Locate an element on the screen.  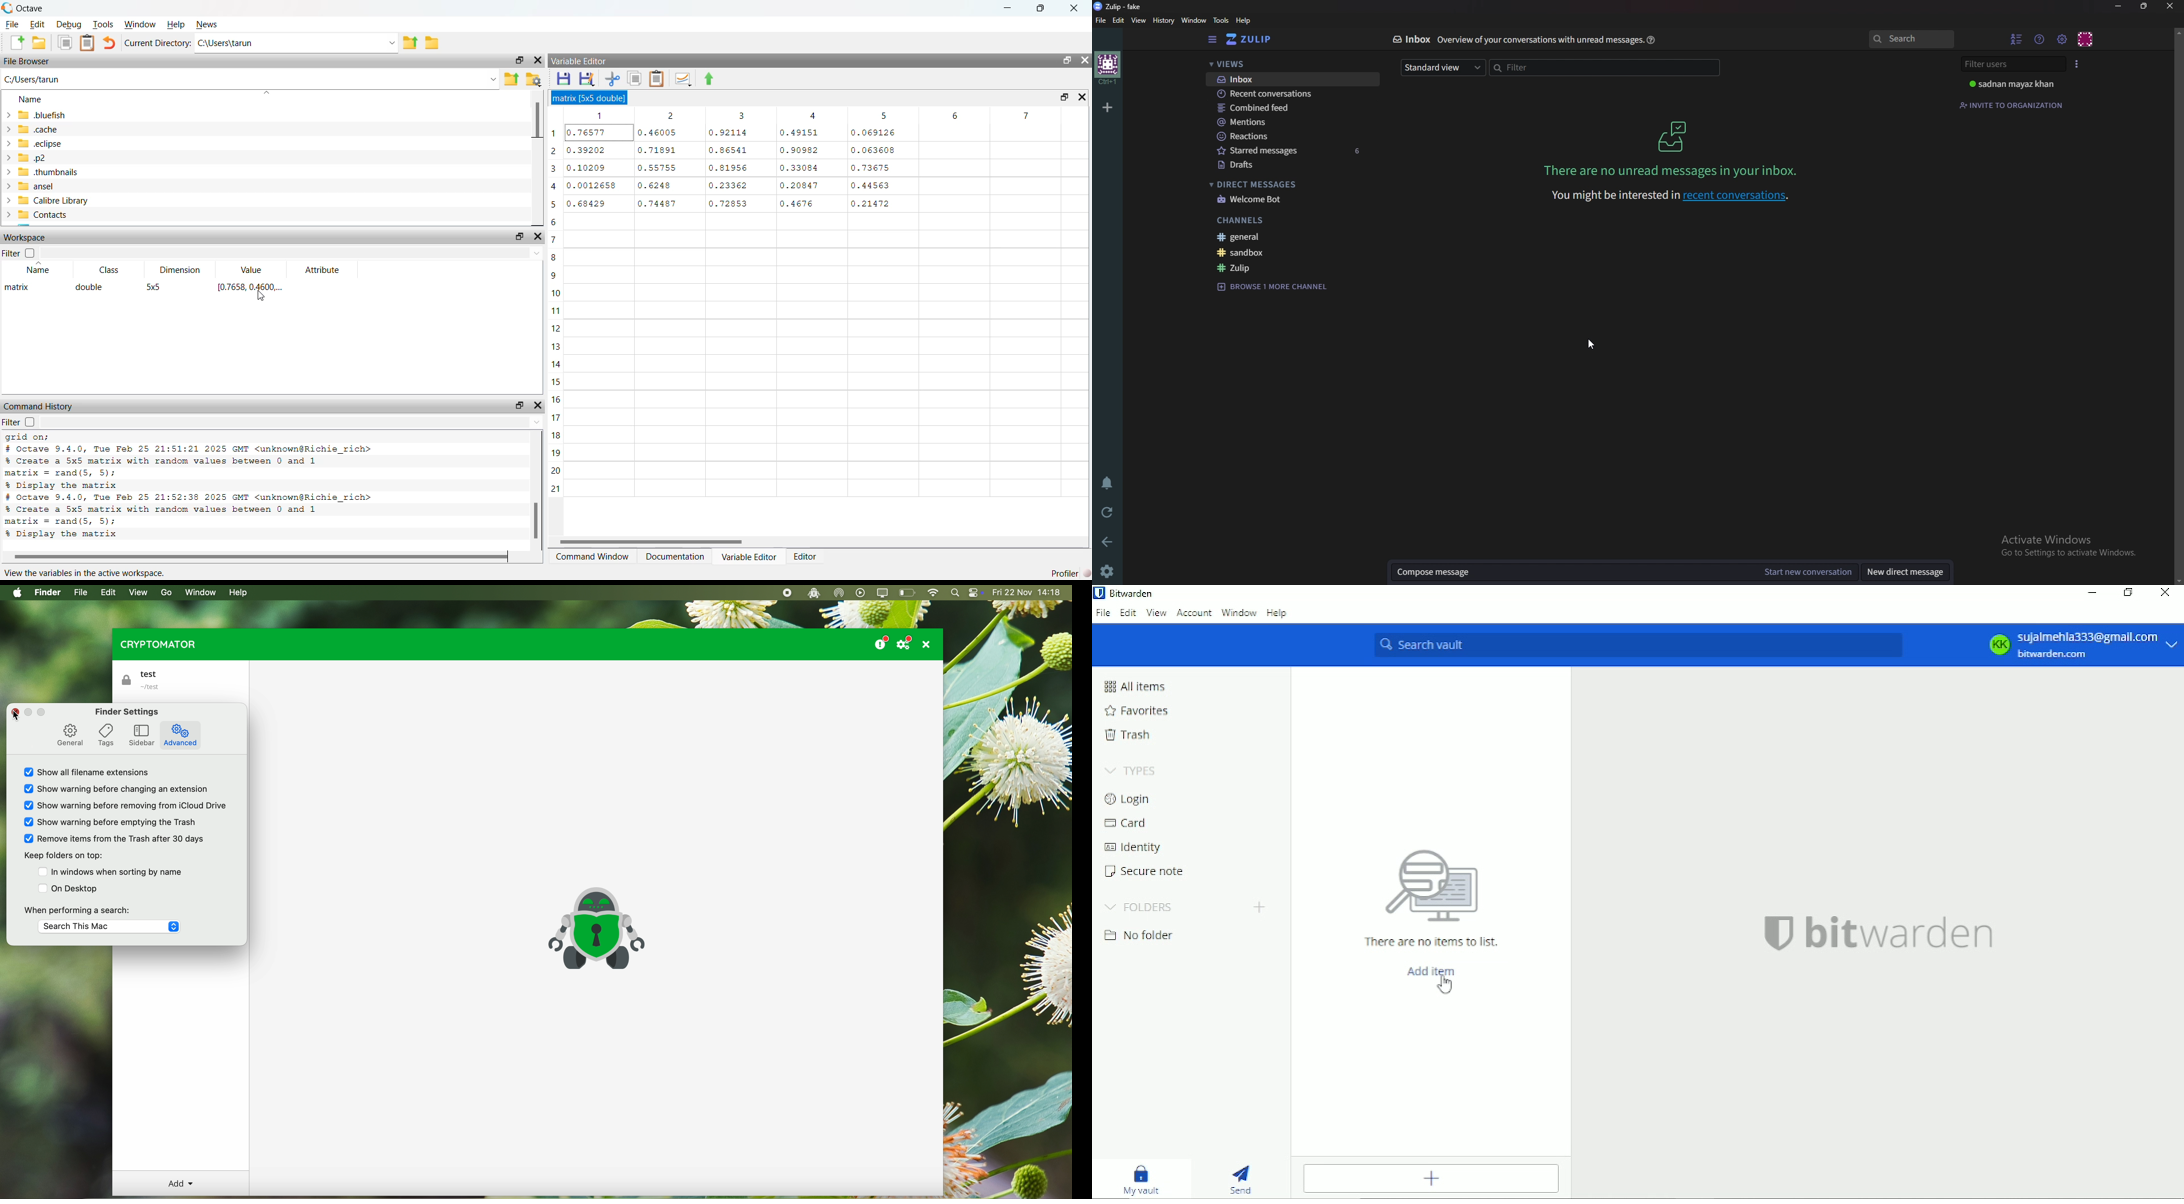
copy is located at coordinates (636, 78).